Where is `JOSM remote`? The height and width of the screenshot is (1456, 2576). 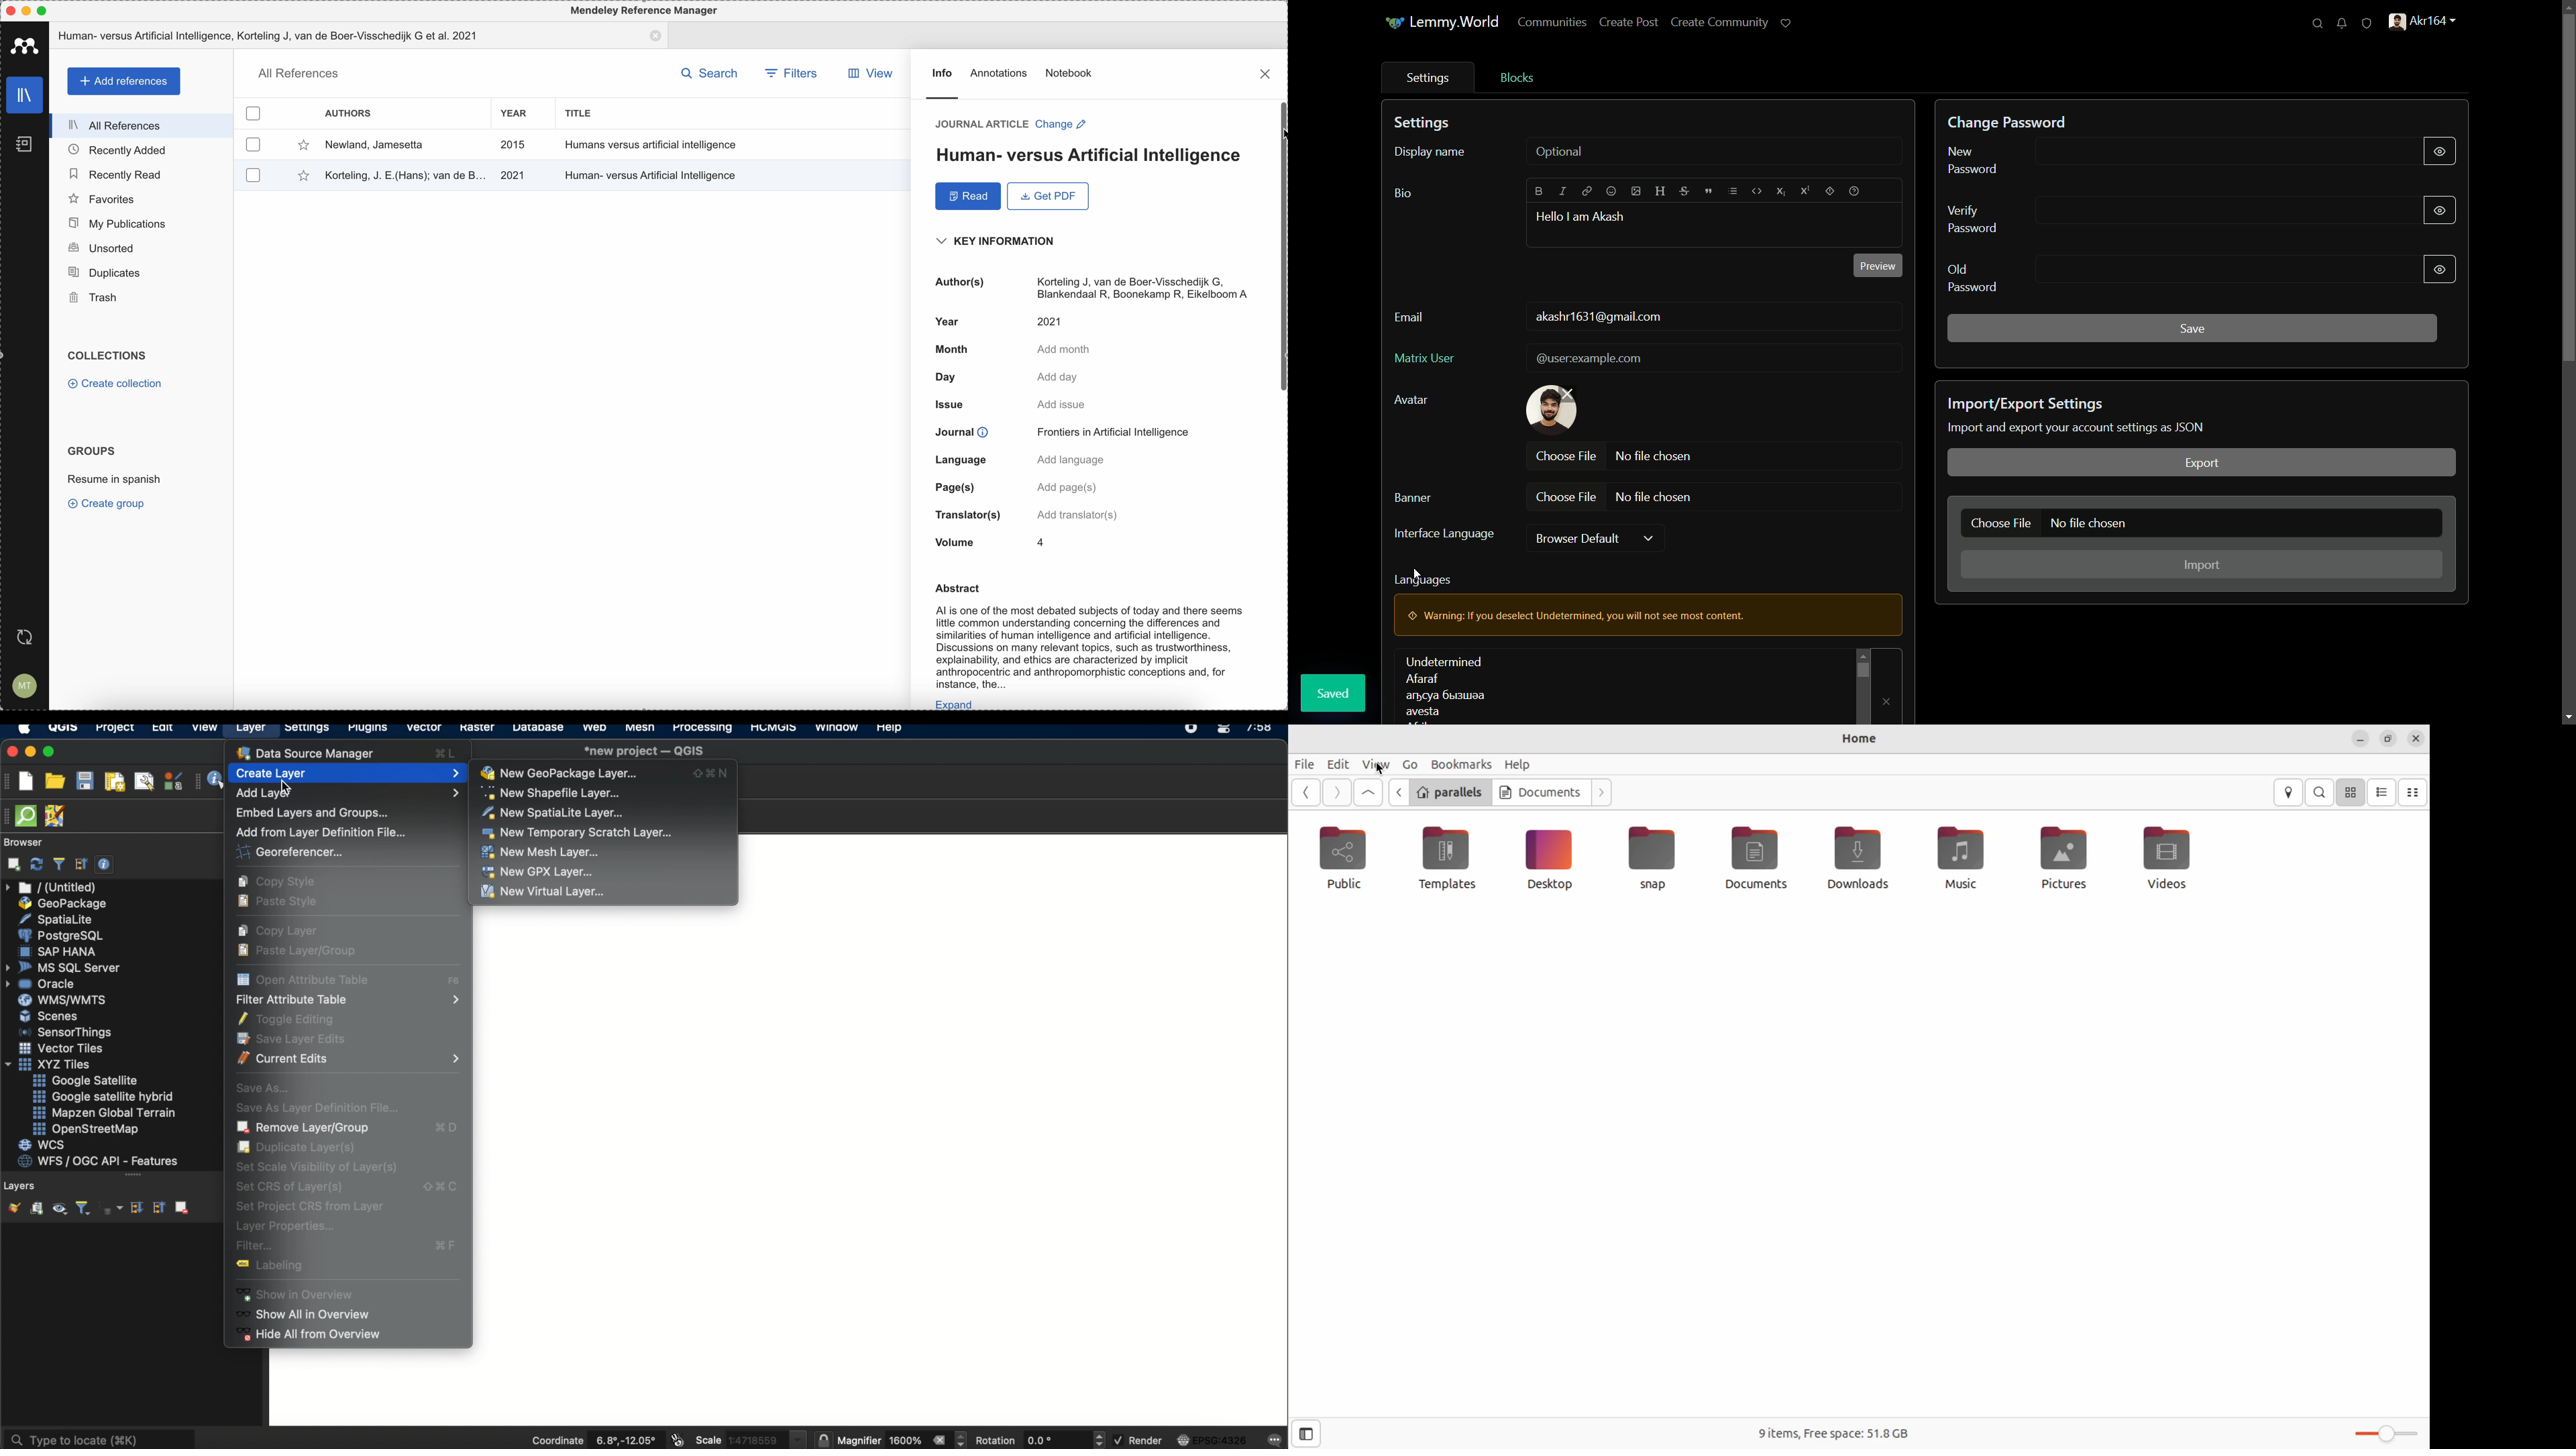
JOSM remote is located at coordinates (56, 816).